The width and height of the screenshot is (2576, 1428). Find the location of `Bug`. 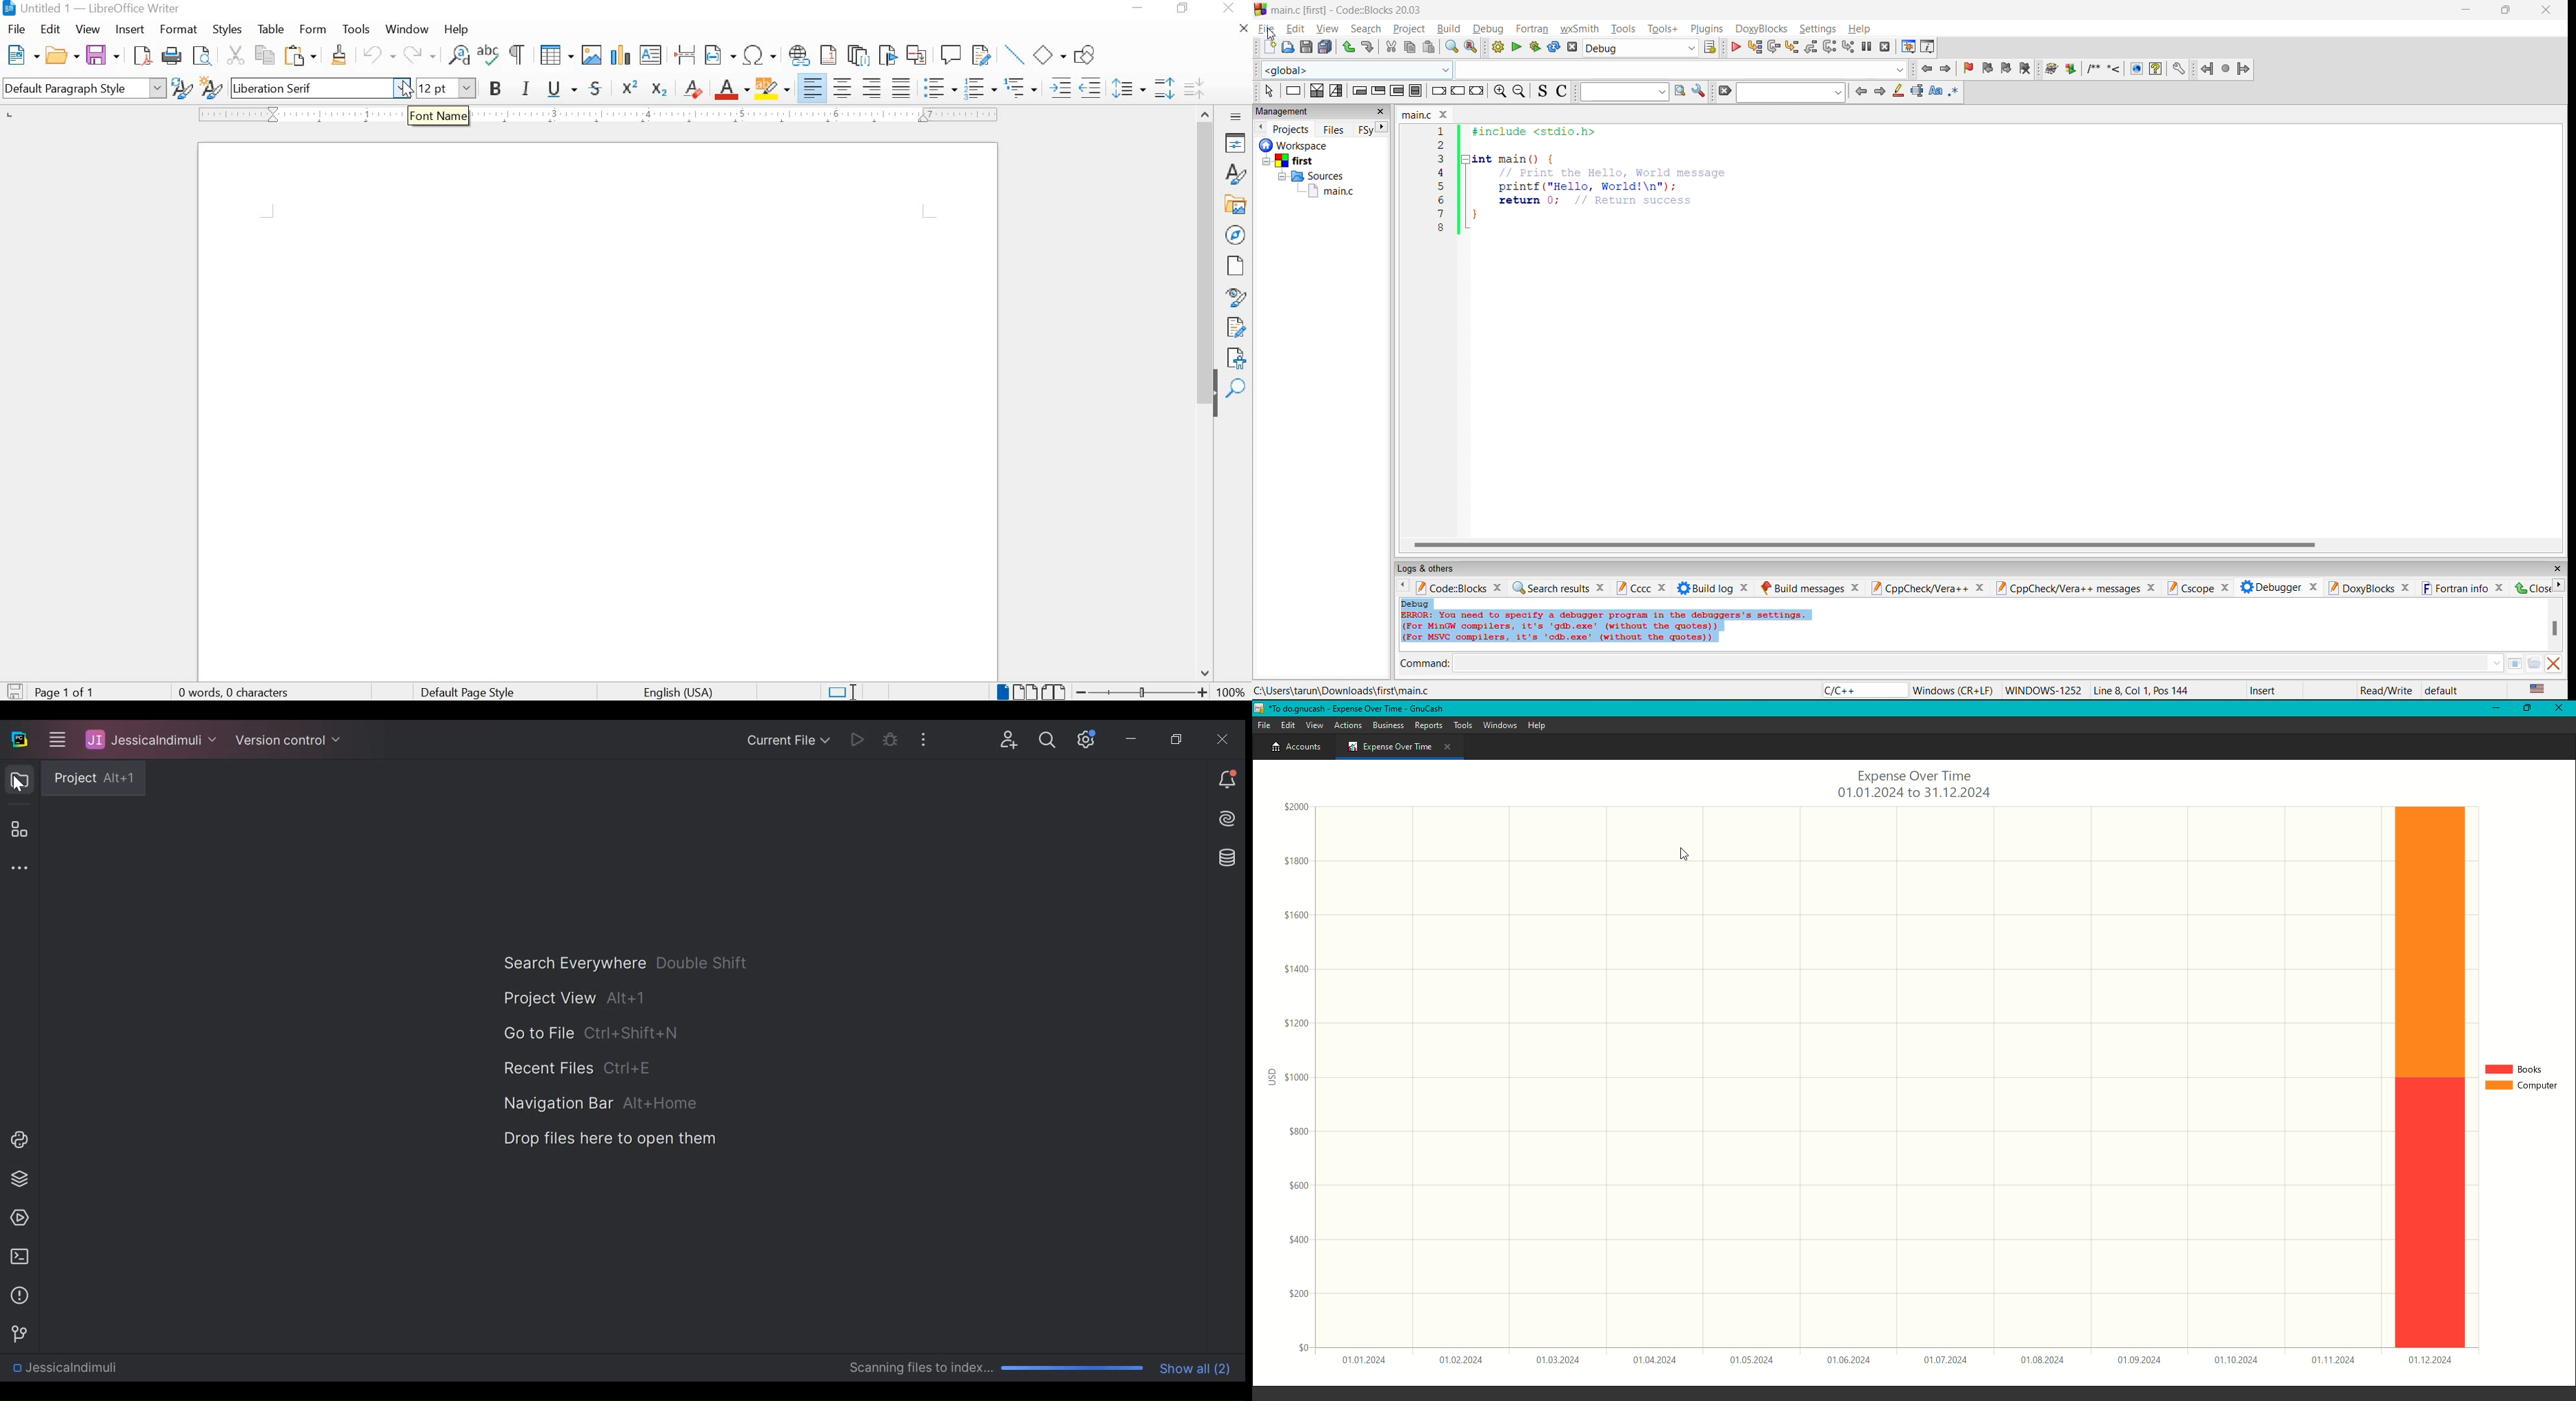

Bug is located at coordinates (890, 739).